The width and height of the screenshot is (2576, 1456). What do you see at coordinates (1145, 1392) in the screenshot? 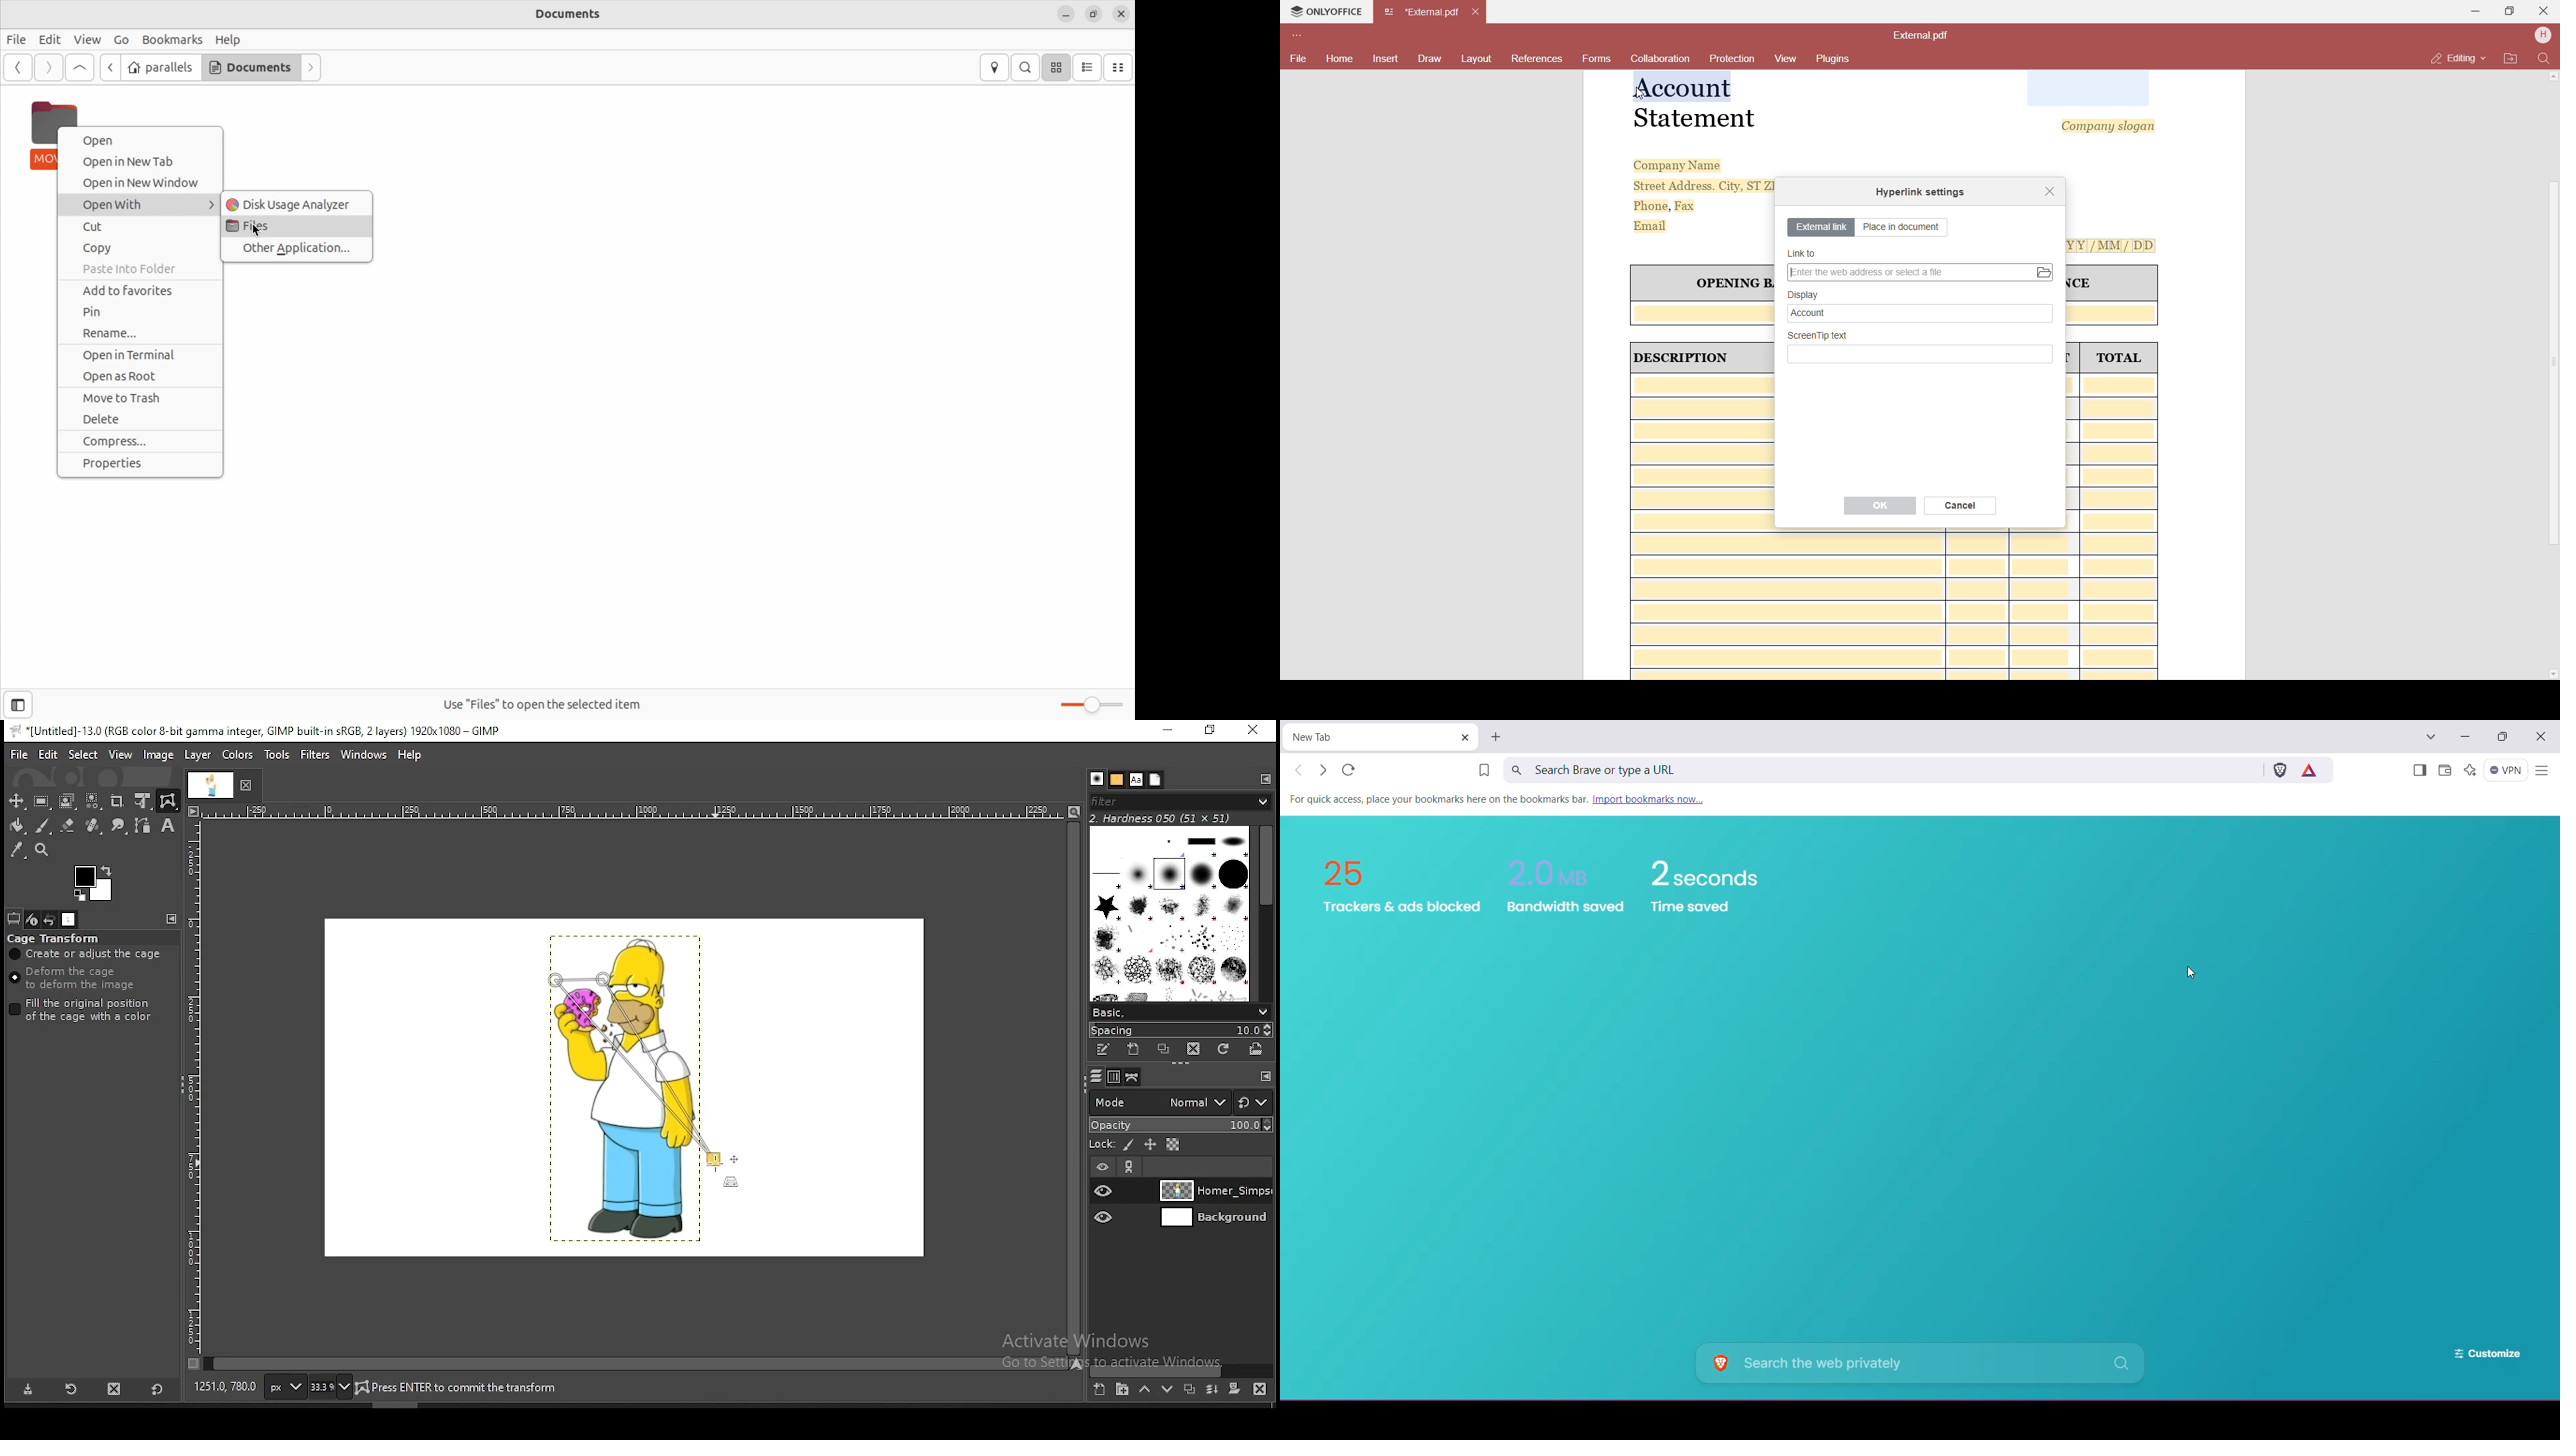
I see `move layer one step up` at bounding box center [1145, 1392].